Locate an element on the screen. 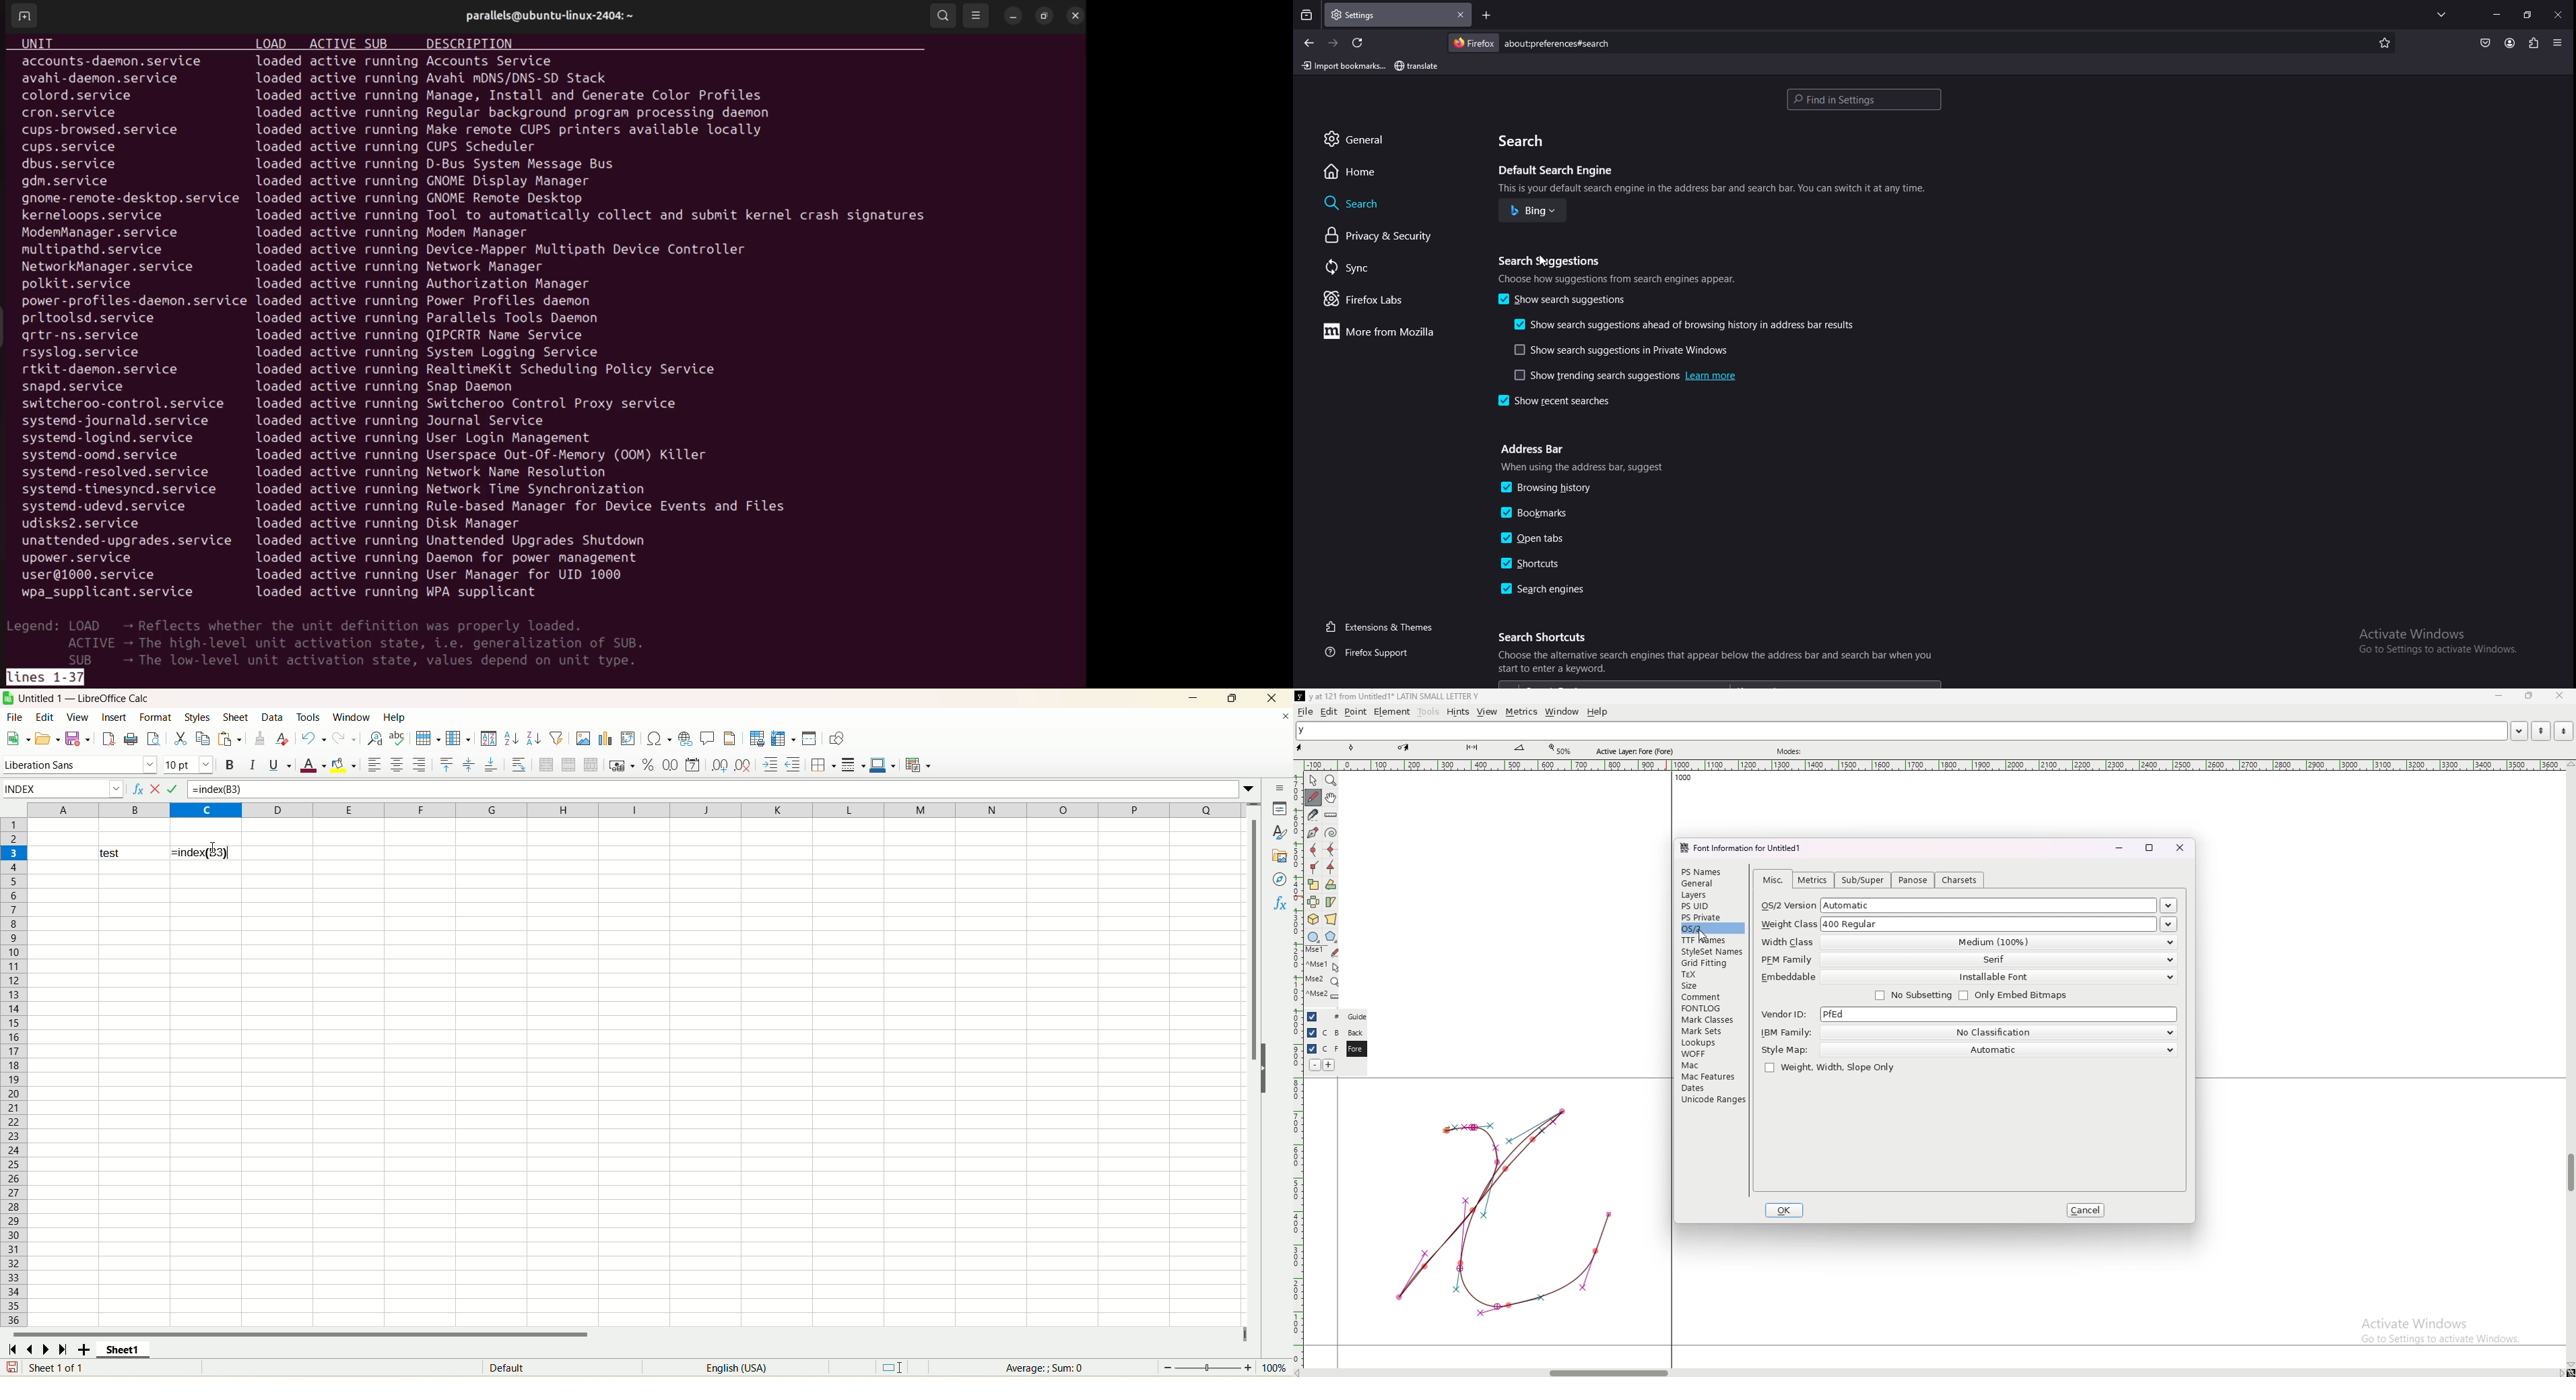 The image size is (2576, 1400). format as currency is located at coordinates (623, 765).